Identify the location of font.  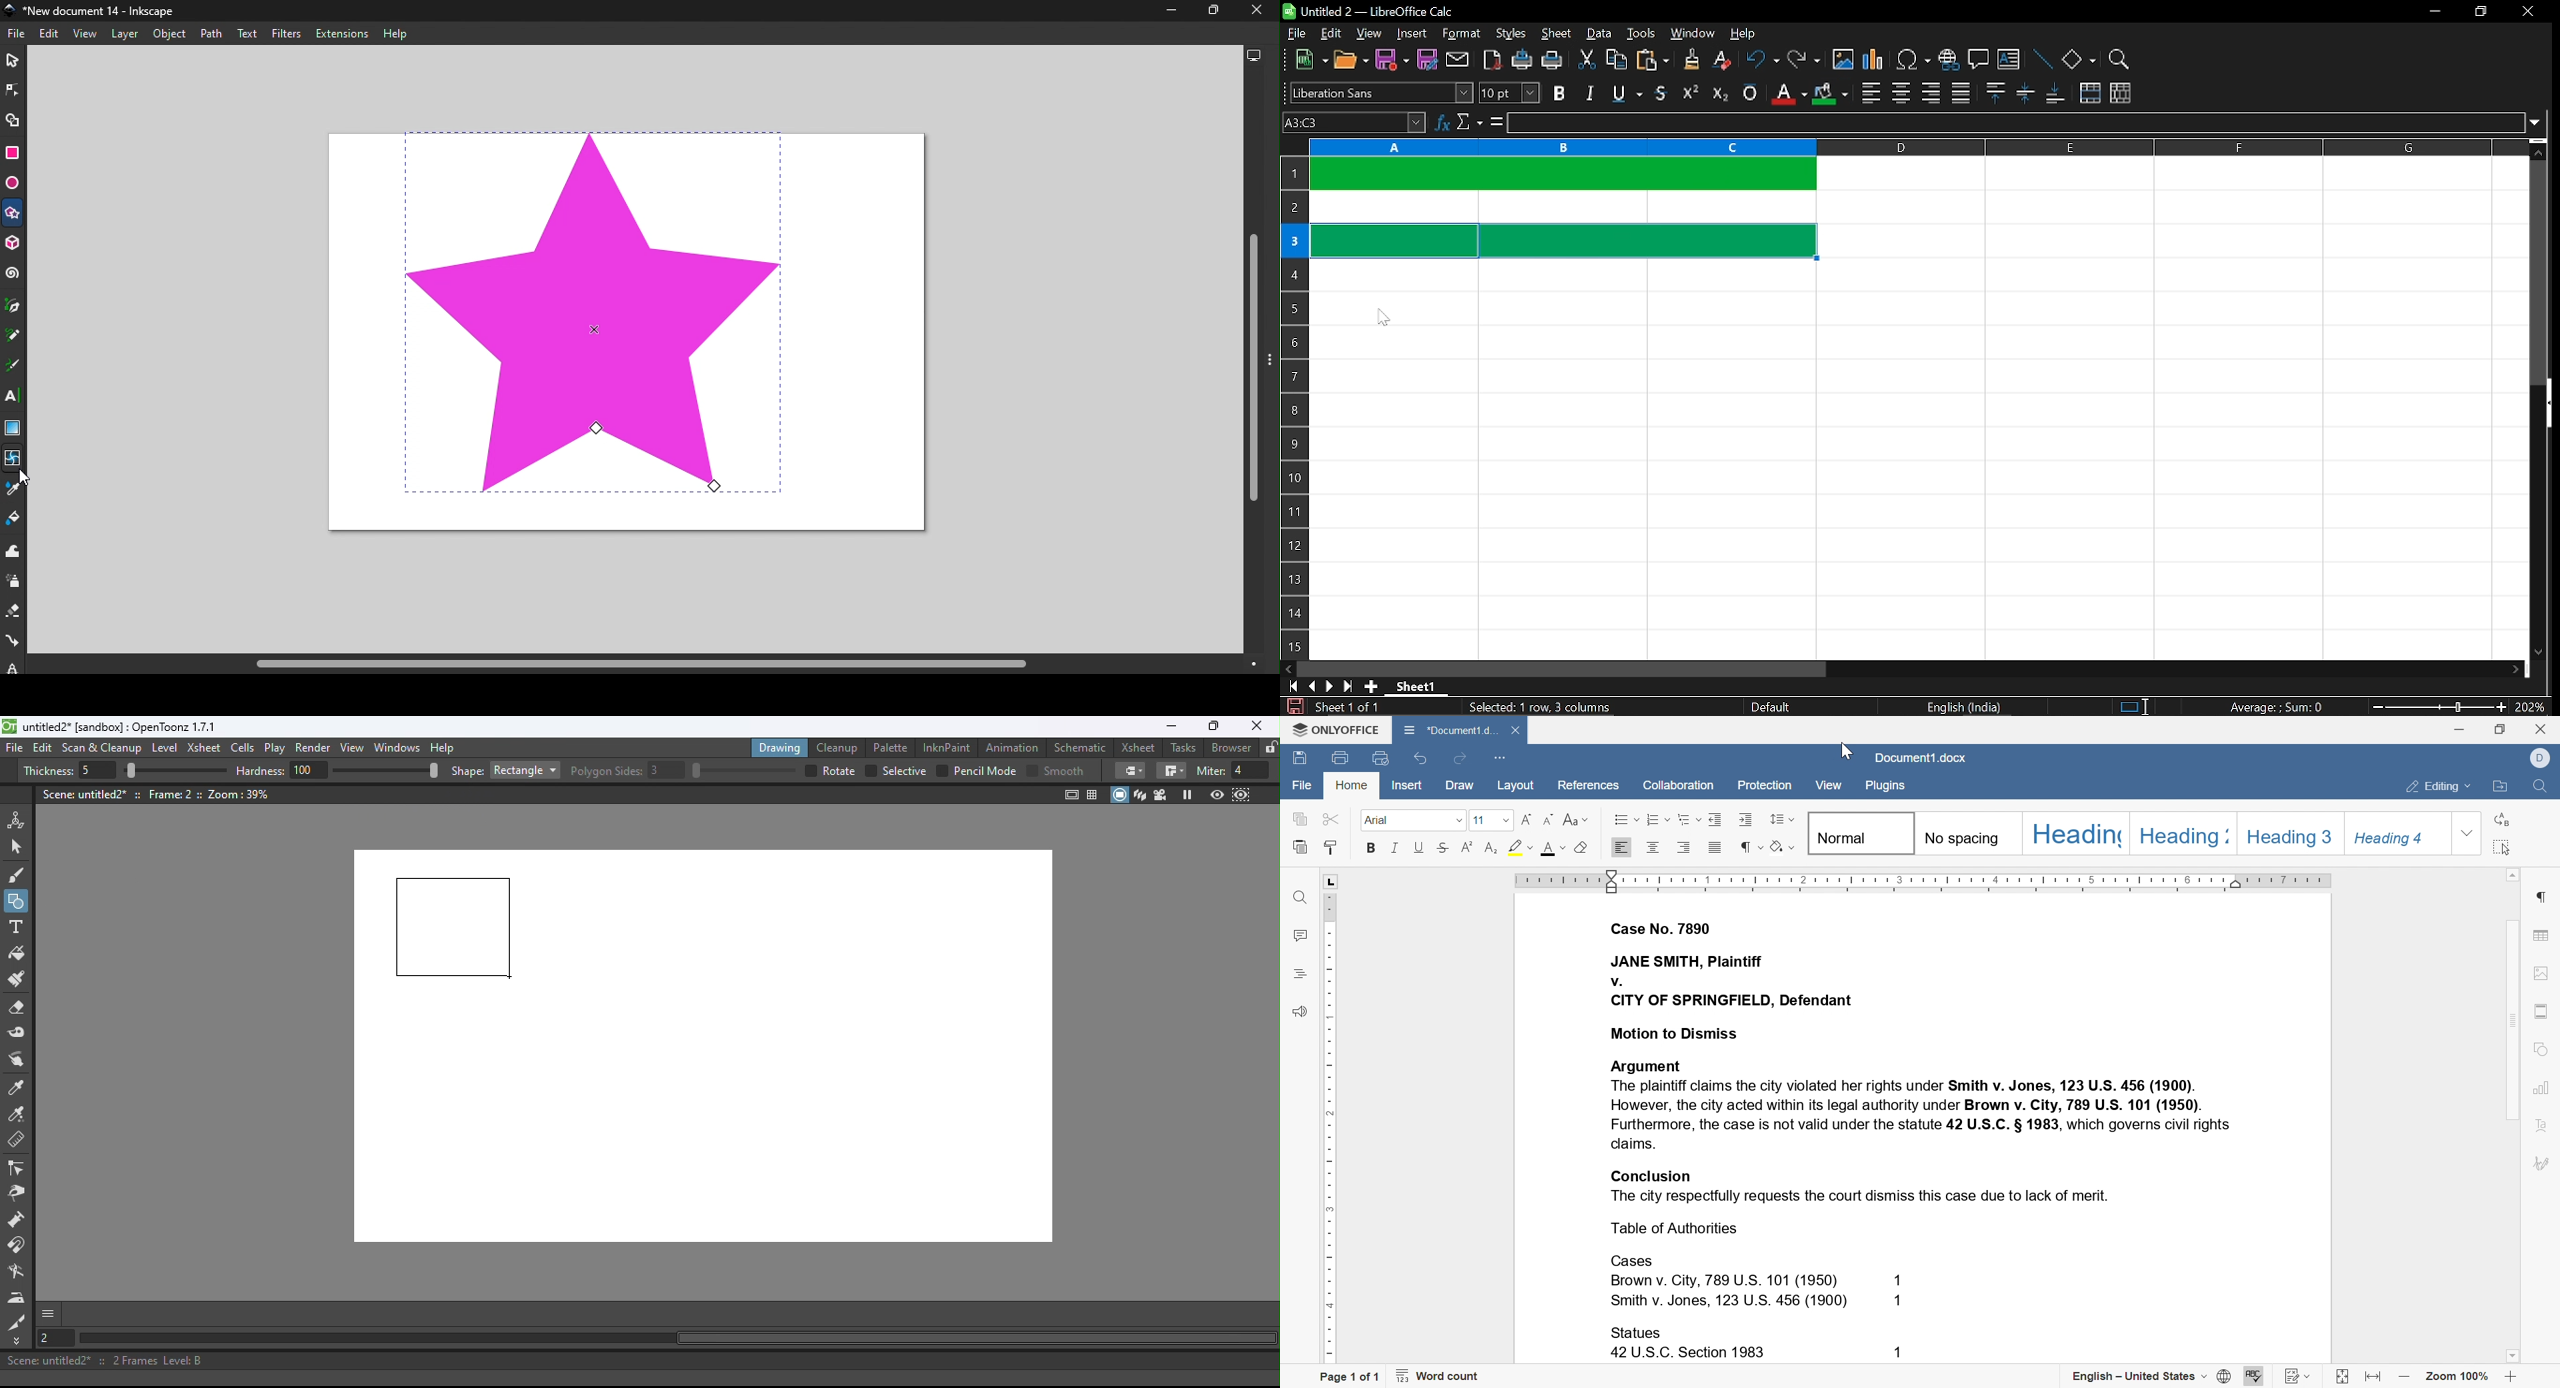
(1414, 821).